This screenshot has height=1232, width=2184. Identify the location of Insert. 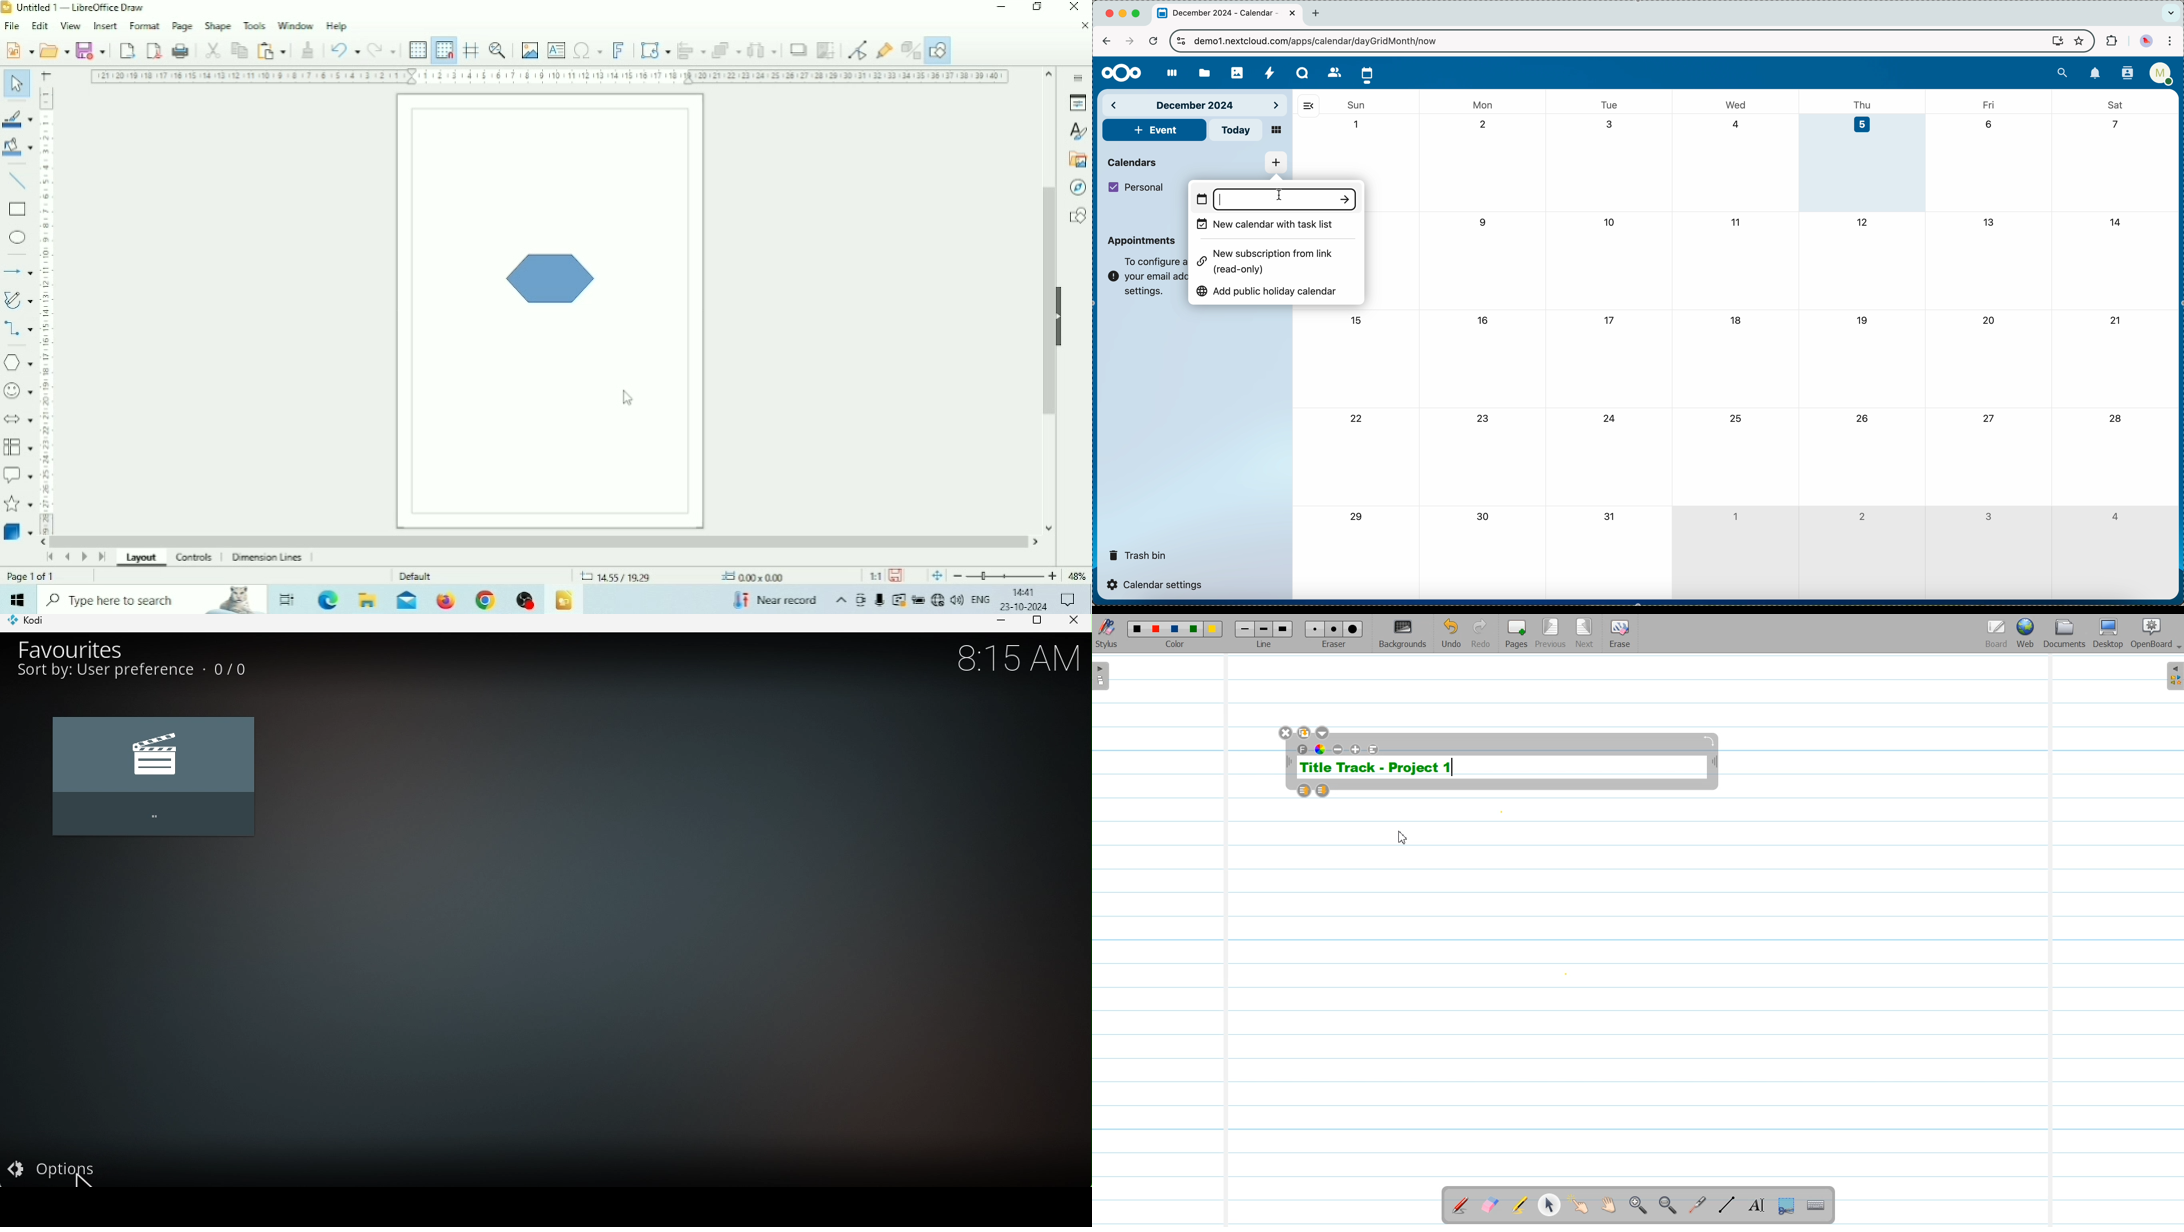
(106, 25).